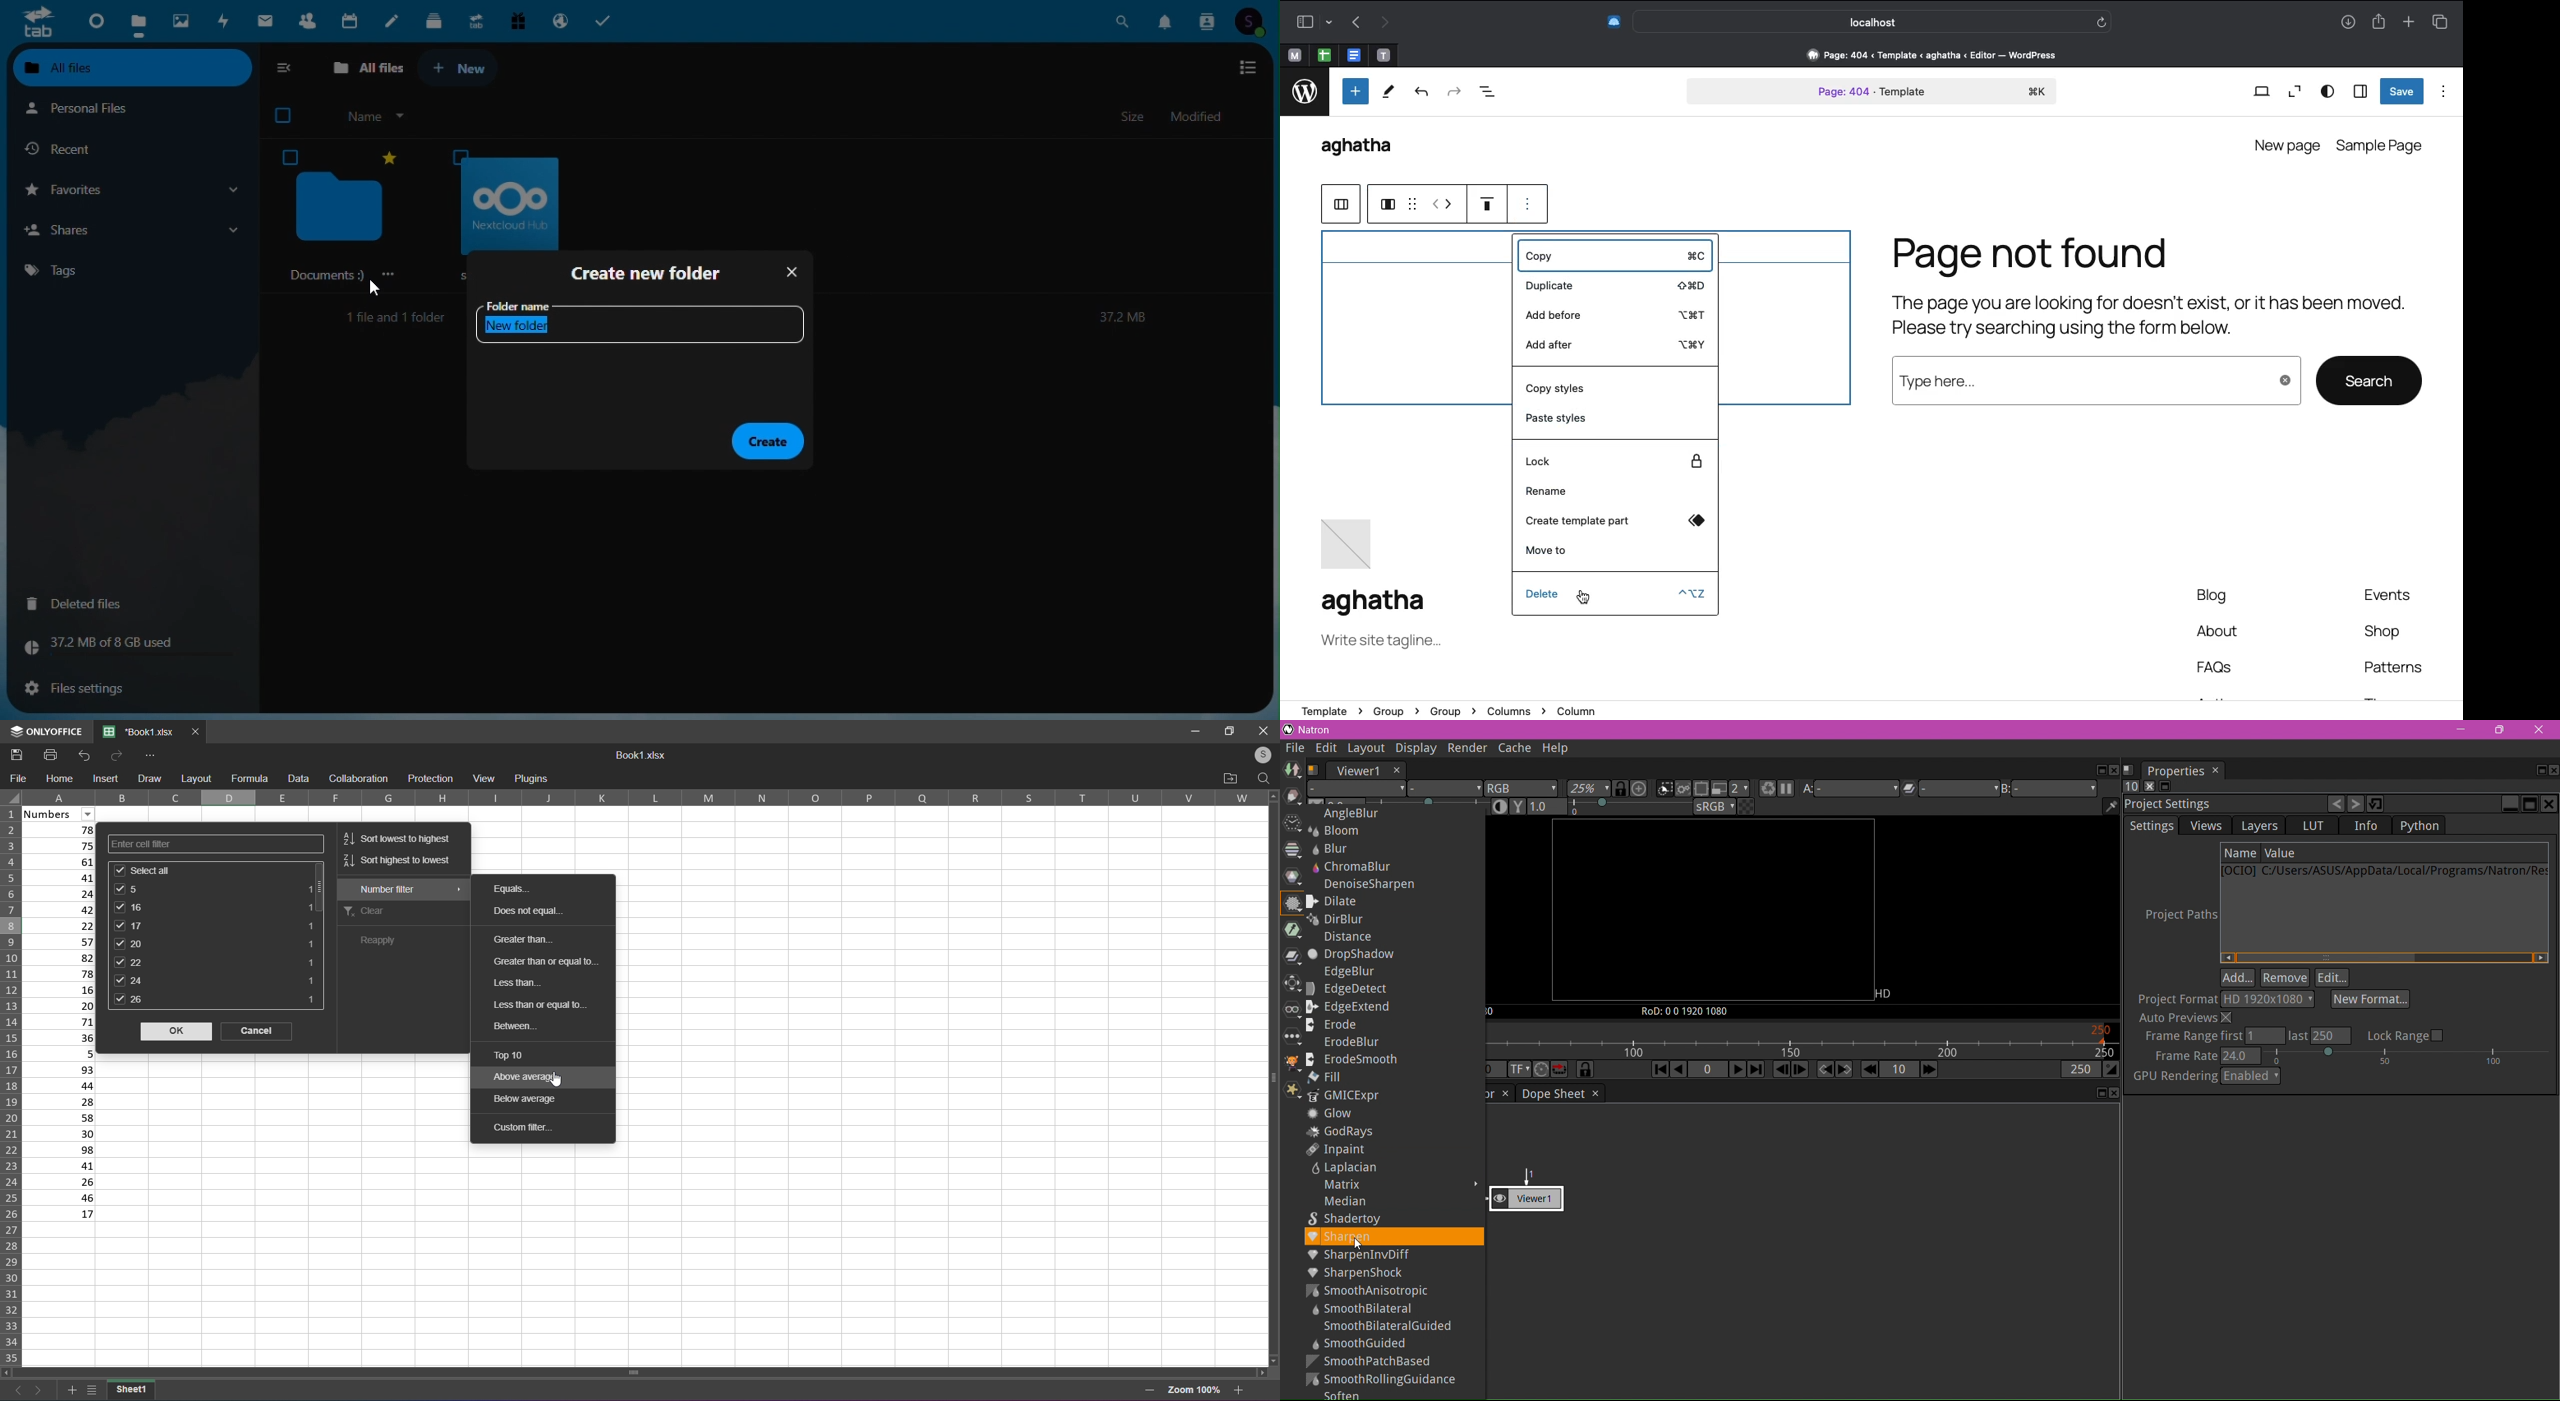 This screenshot has width=2576, height=1428. I want to click on Storage, so click(126, 649).